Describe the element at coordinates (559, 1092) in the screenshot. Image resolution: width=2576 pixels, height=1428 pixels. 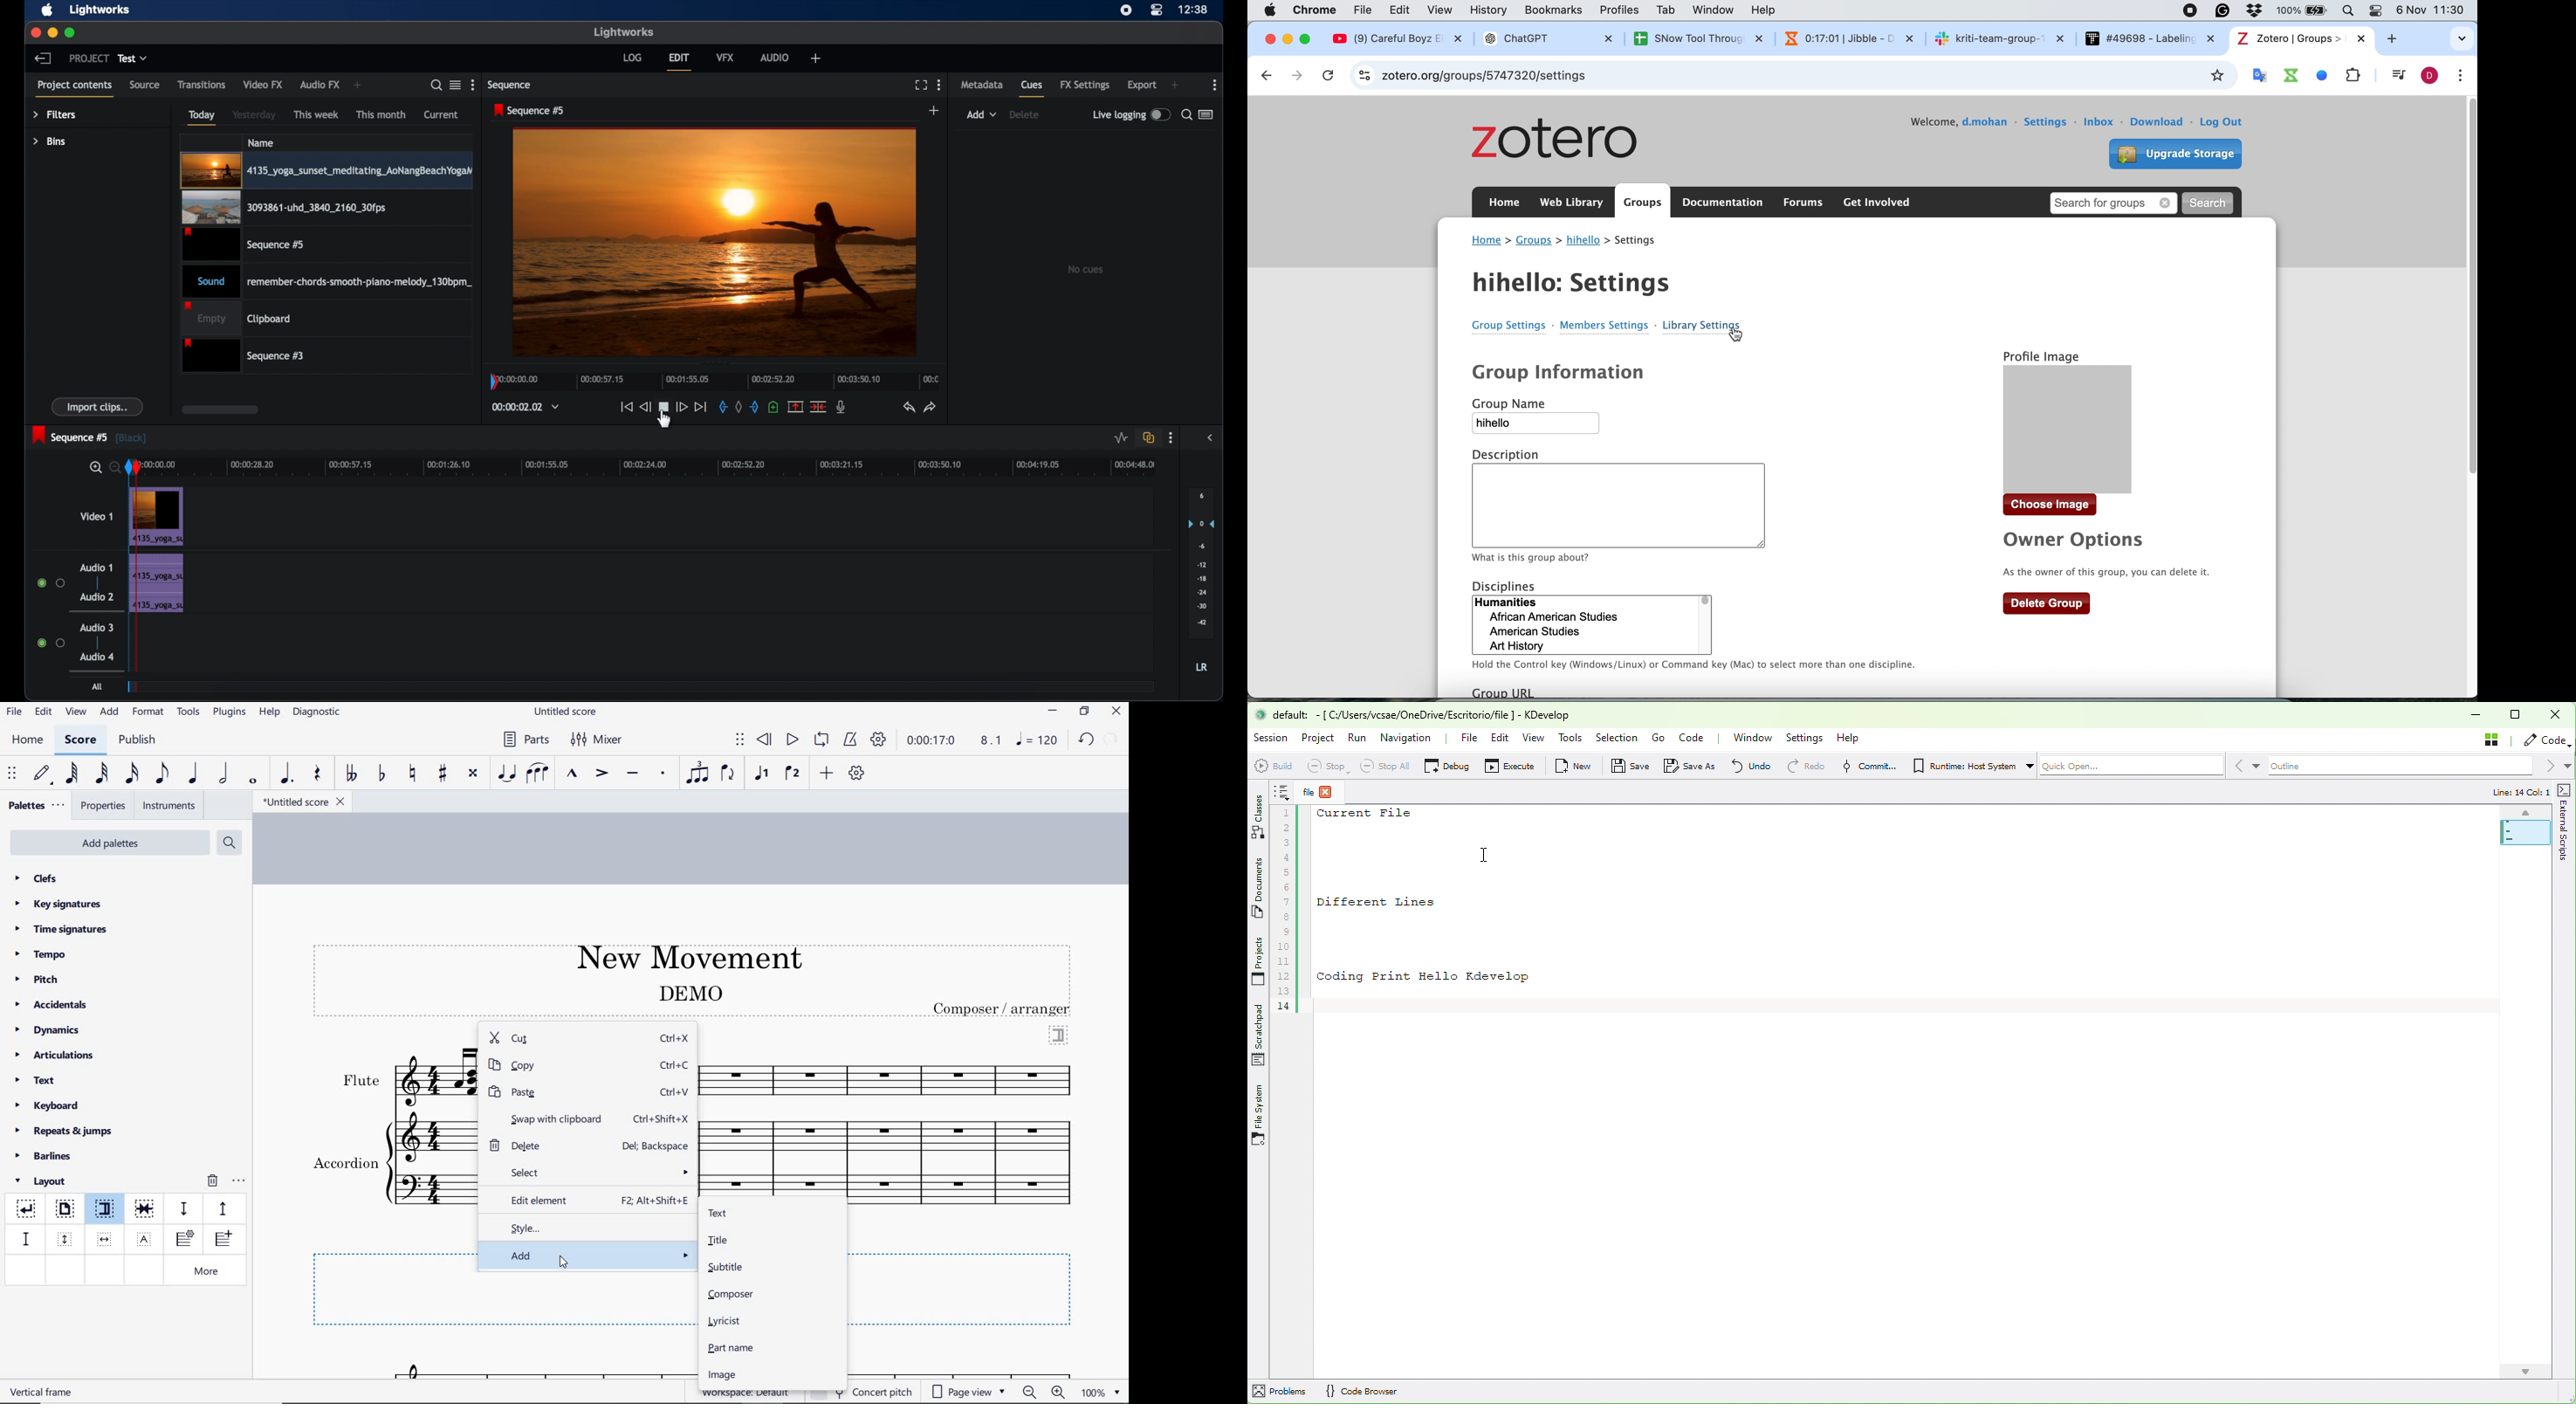
I see `paste` at that location.